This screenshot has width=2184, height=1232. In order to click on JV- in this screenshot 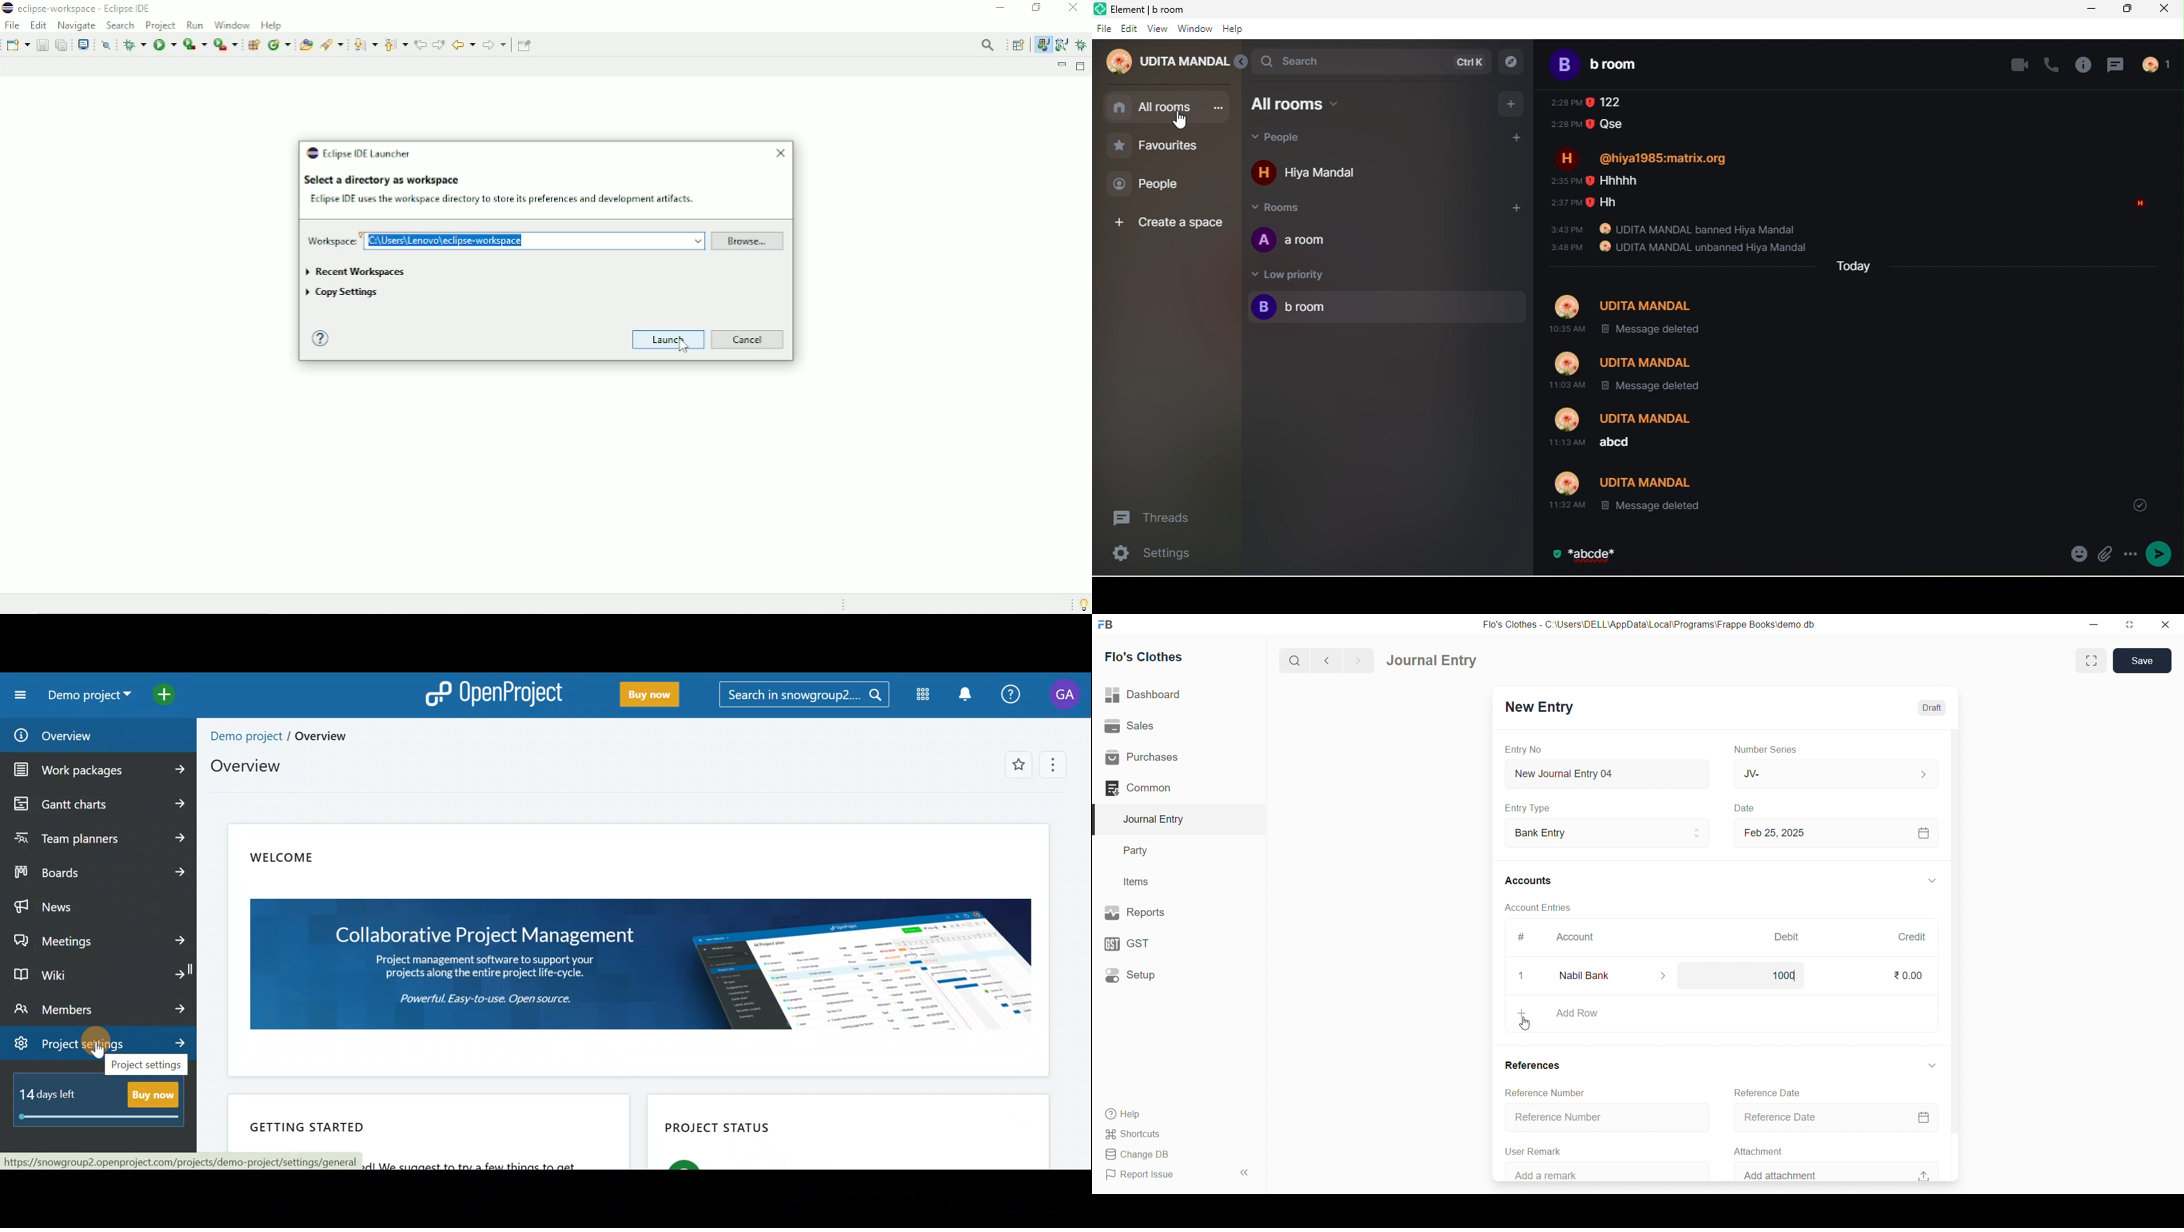, I will do `click(1834, 773)`.